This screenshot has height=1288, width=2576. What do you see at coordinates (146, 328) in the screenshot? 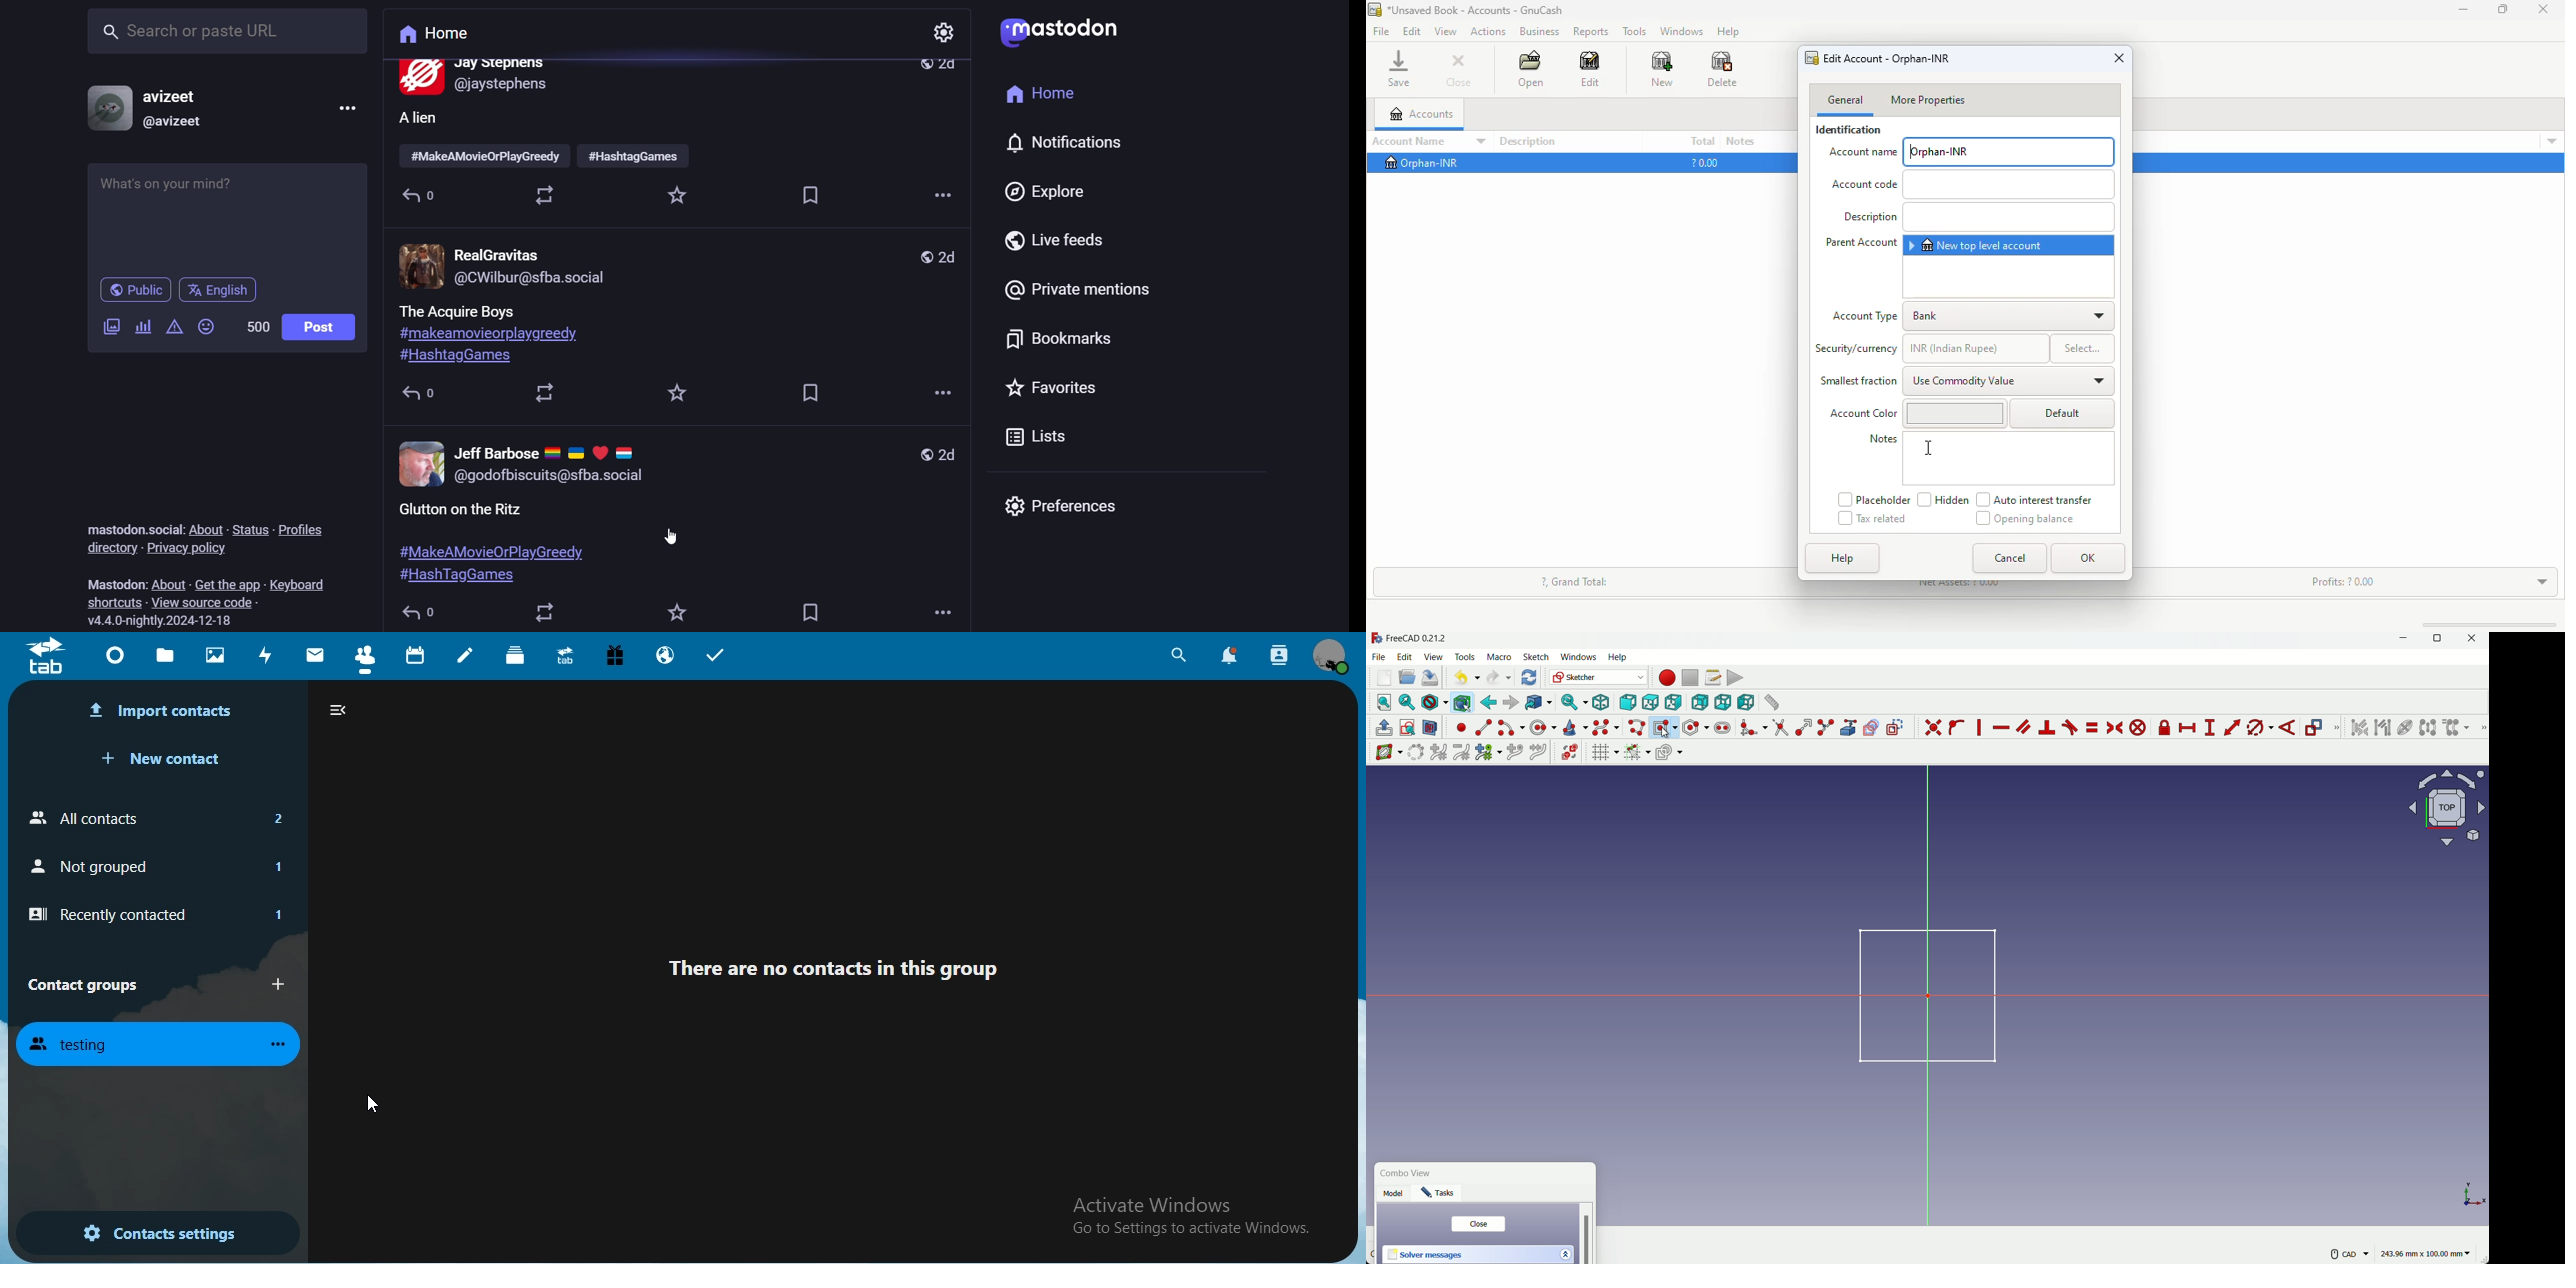
I see `poll` at bounding box center [146, 328].